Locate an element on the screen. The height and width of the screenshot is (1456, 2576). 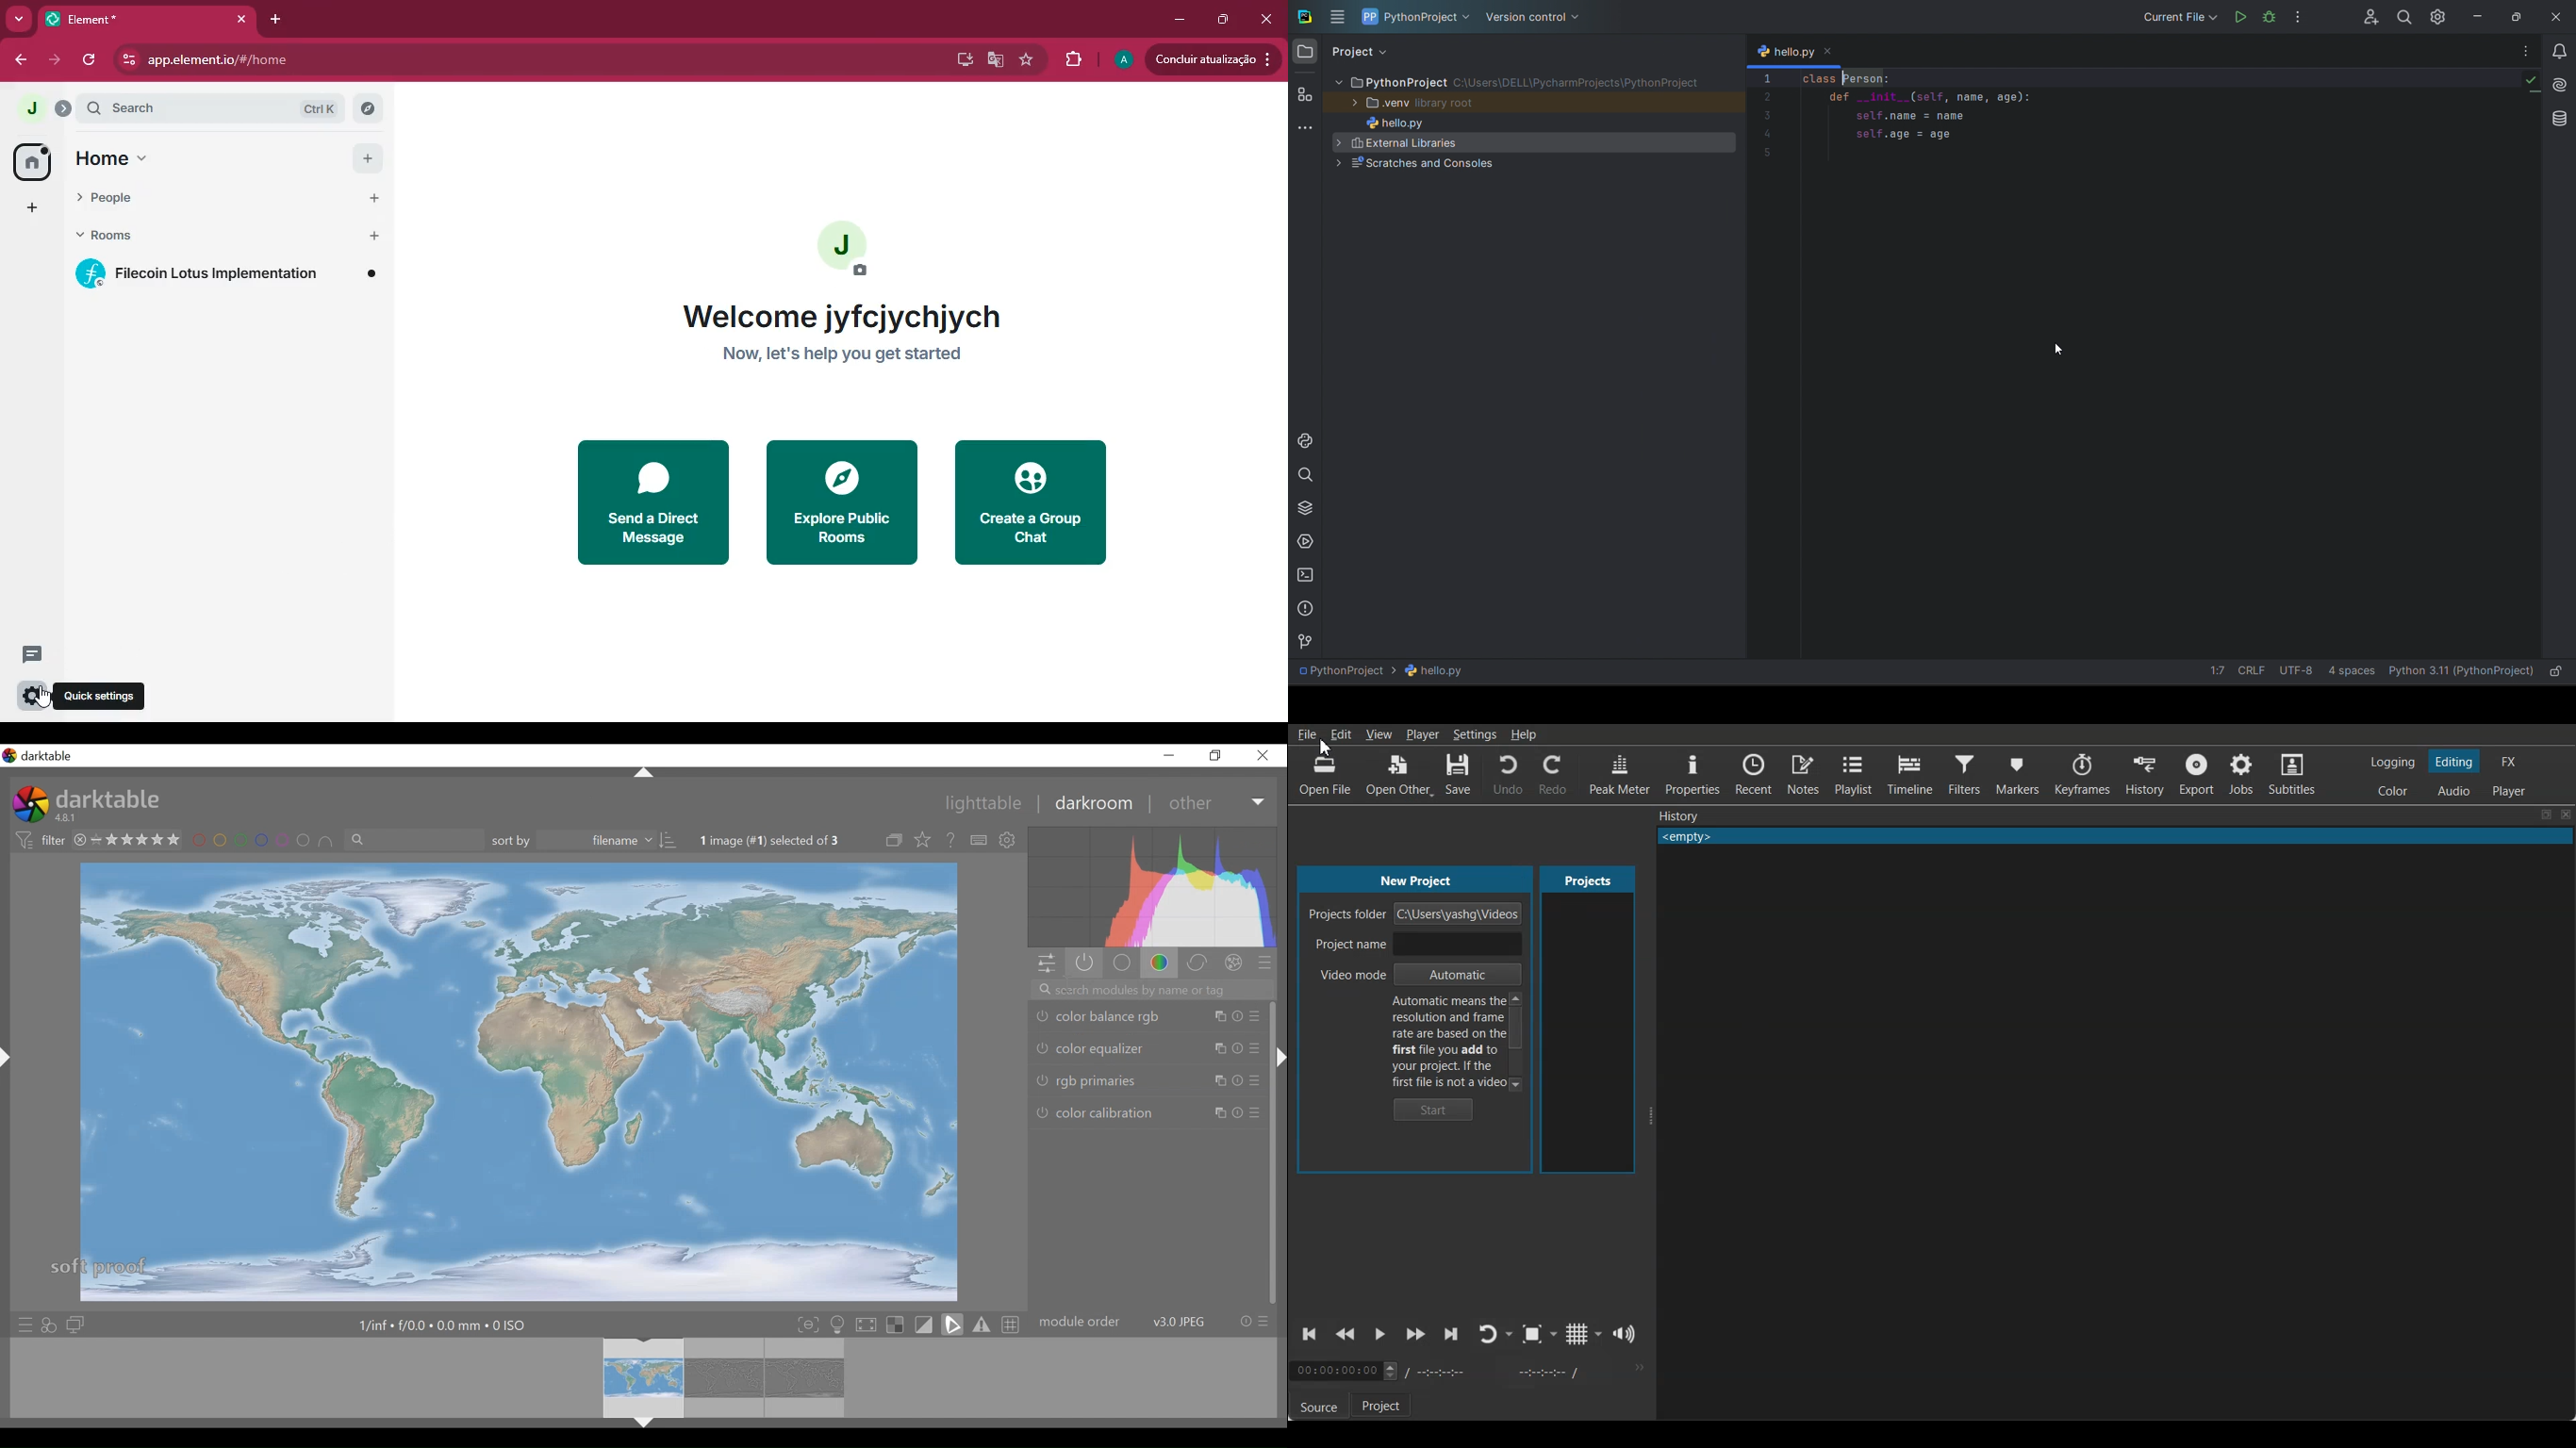
welcome jyfcjychjych now, let's help you get started is located at coordinates (839, 337).